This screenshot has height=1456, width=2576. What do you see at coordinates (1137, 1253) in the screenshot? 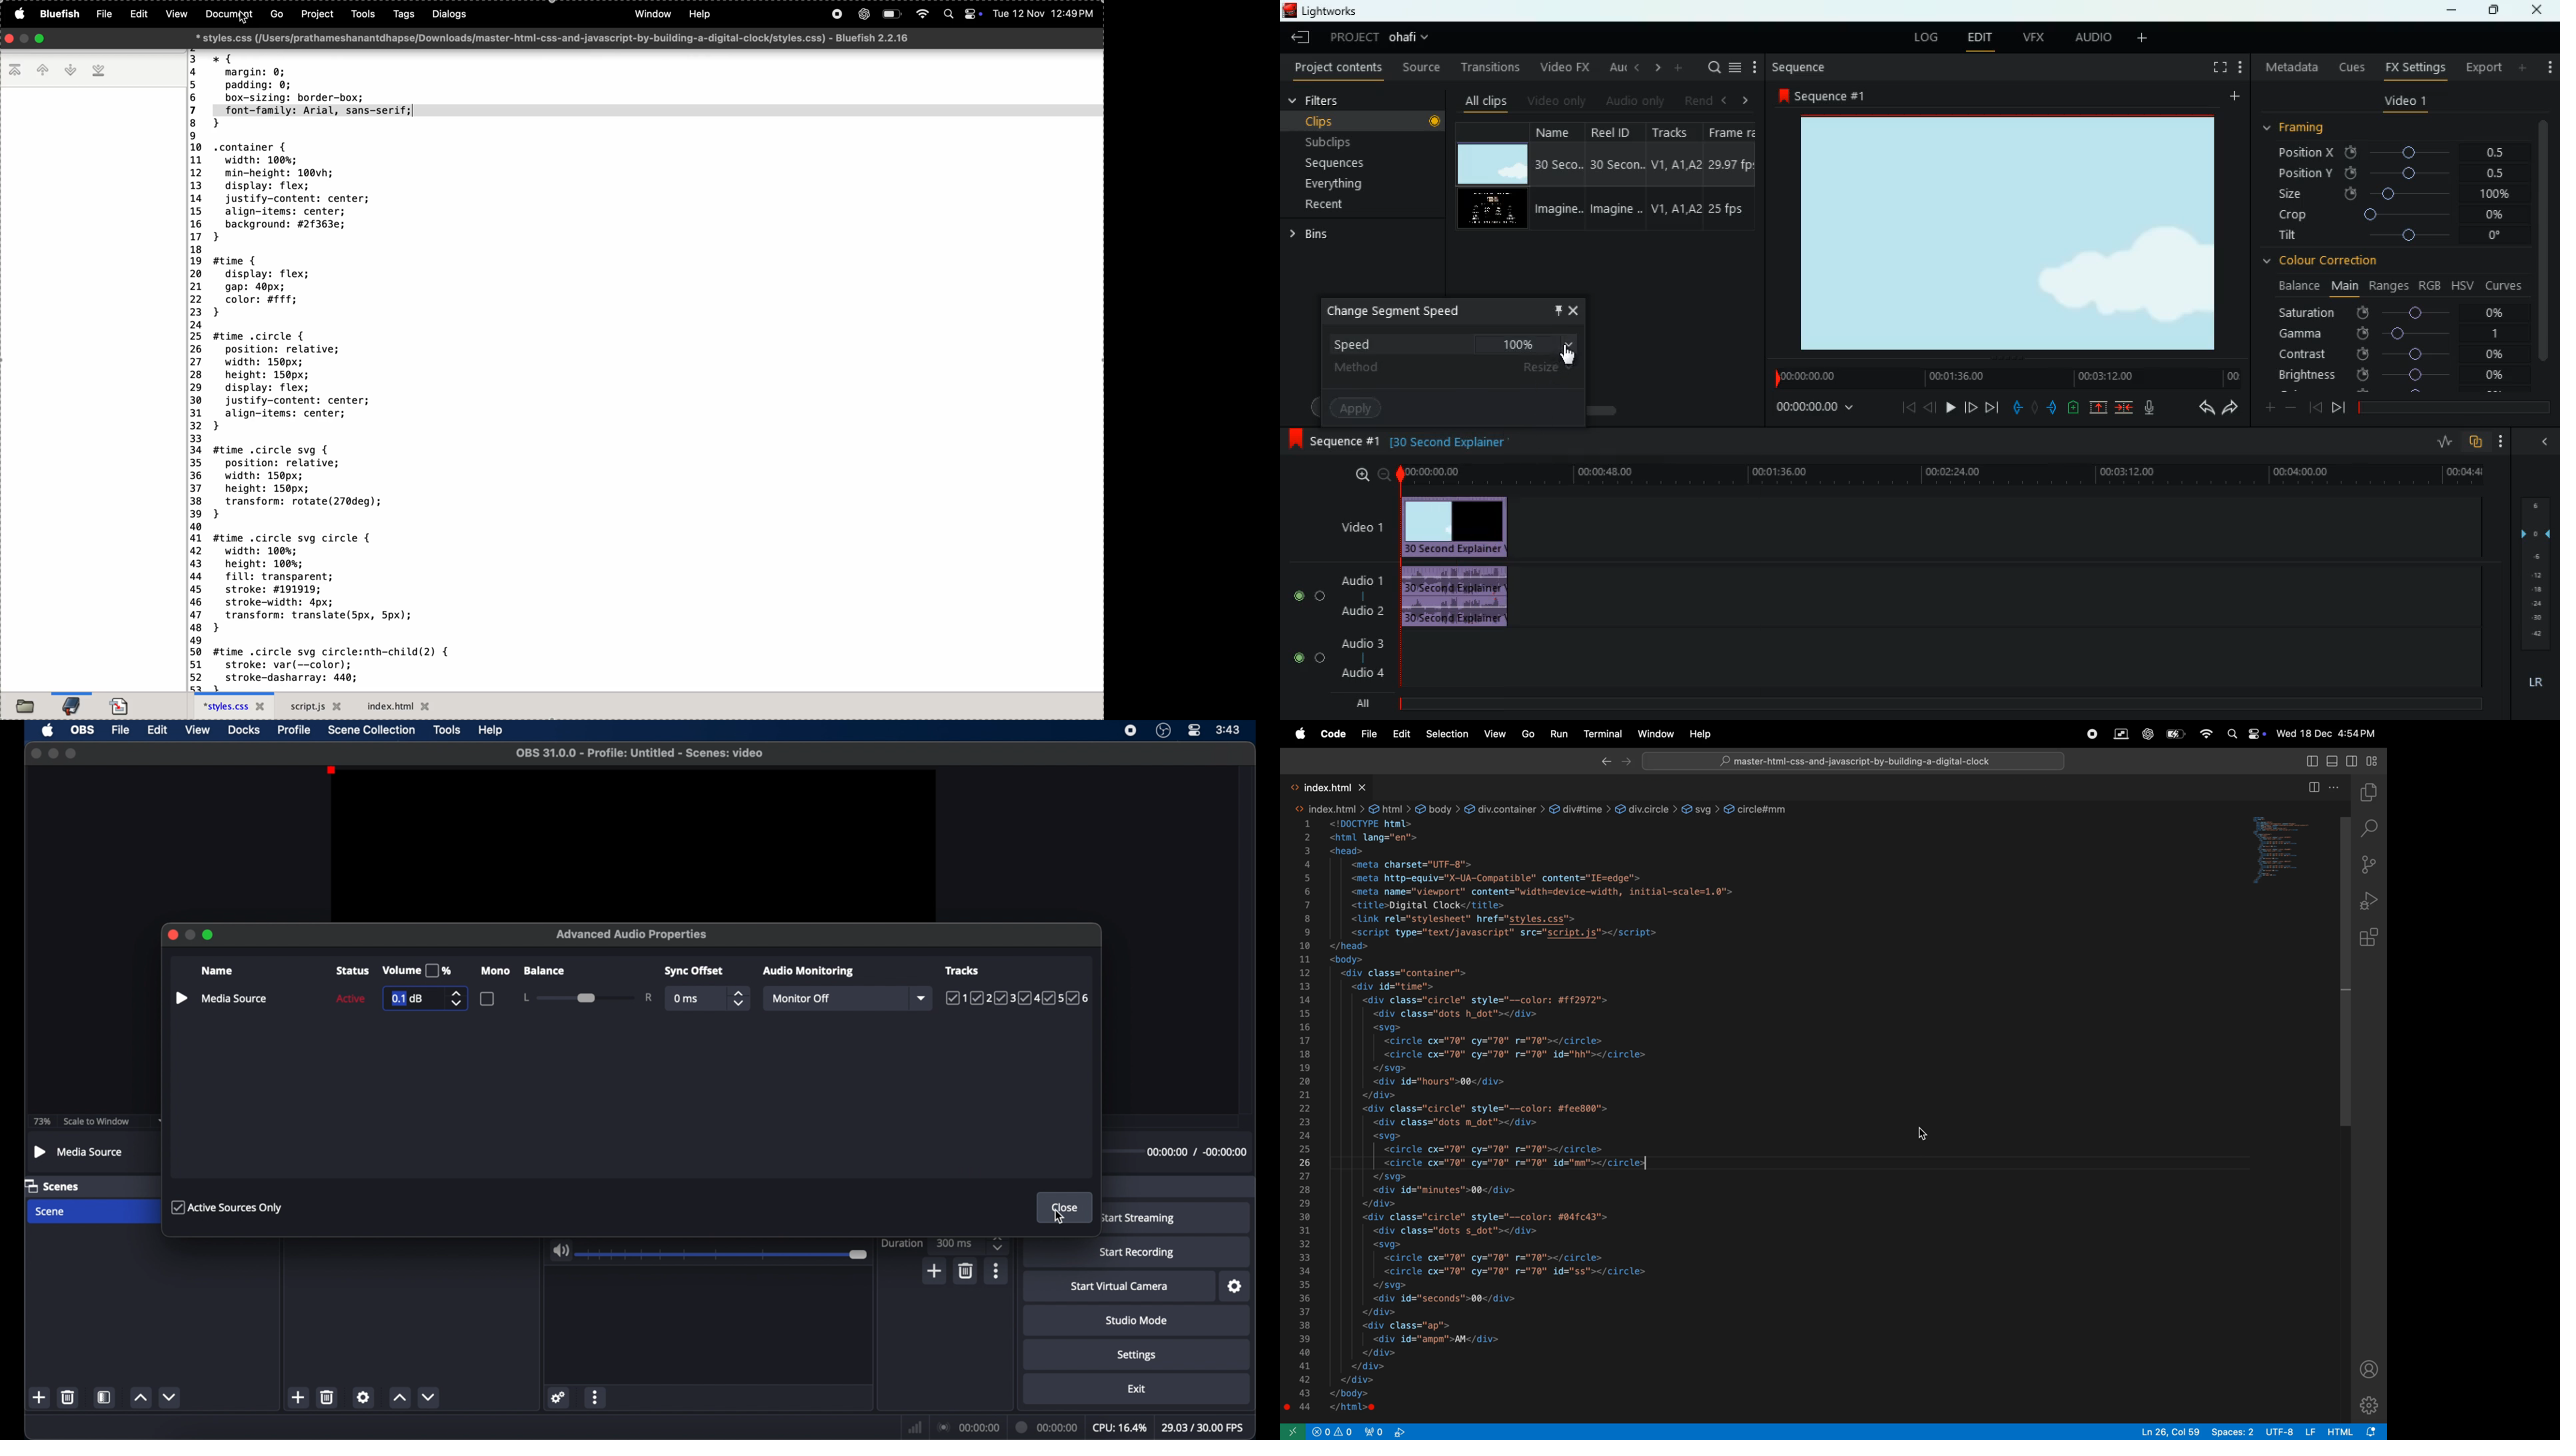
I see `start recording` at bounding box center [1137, 1253].